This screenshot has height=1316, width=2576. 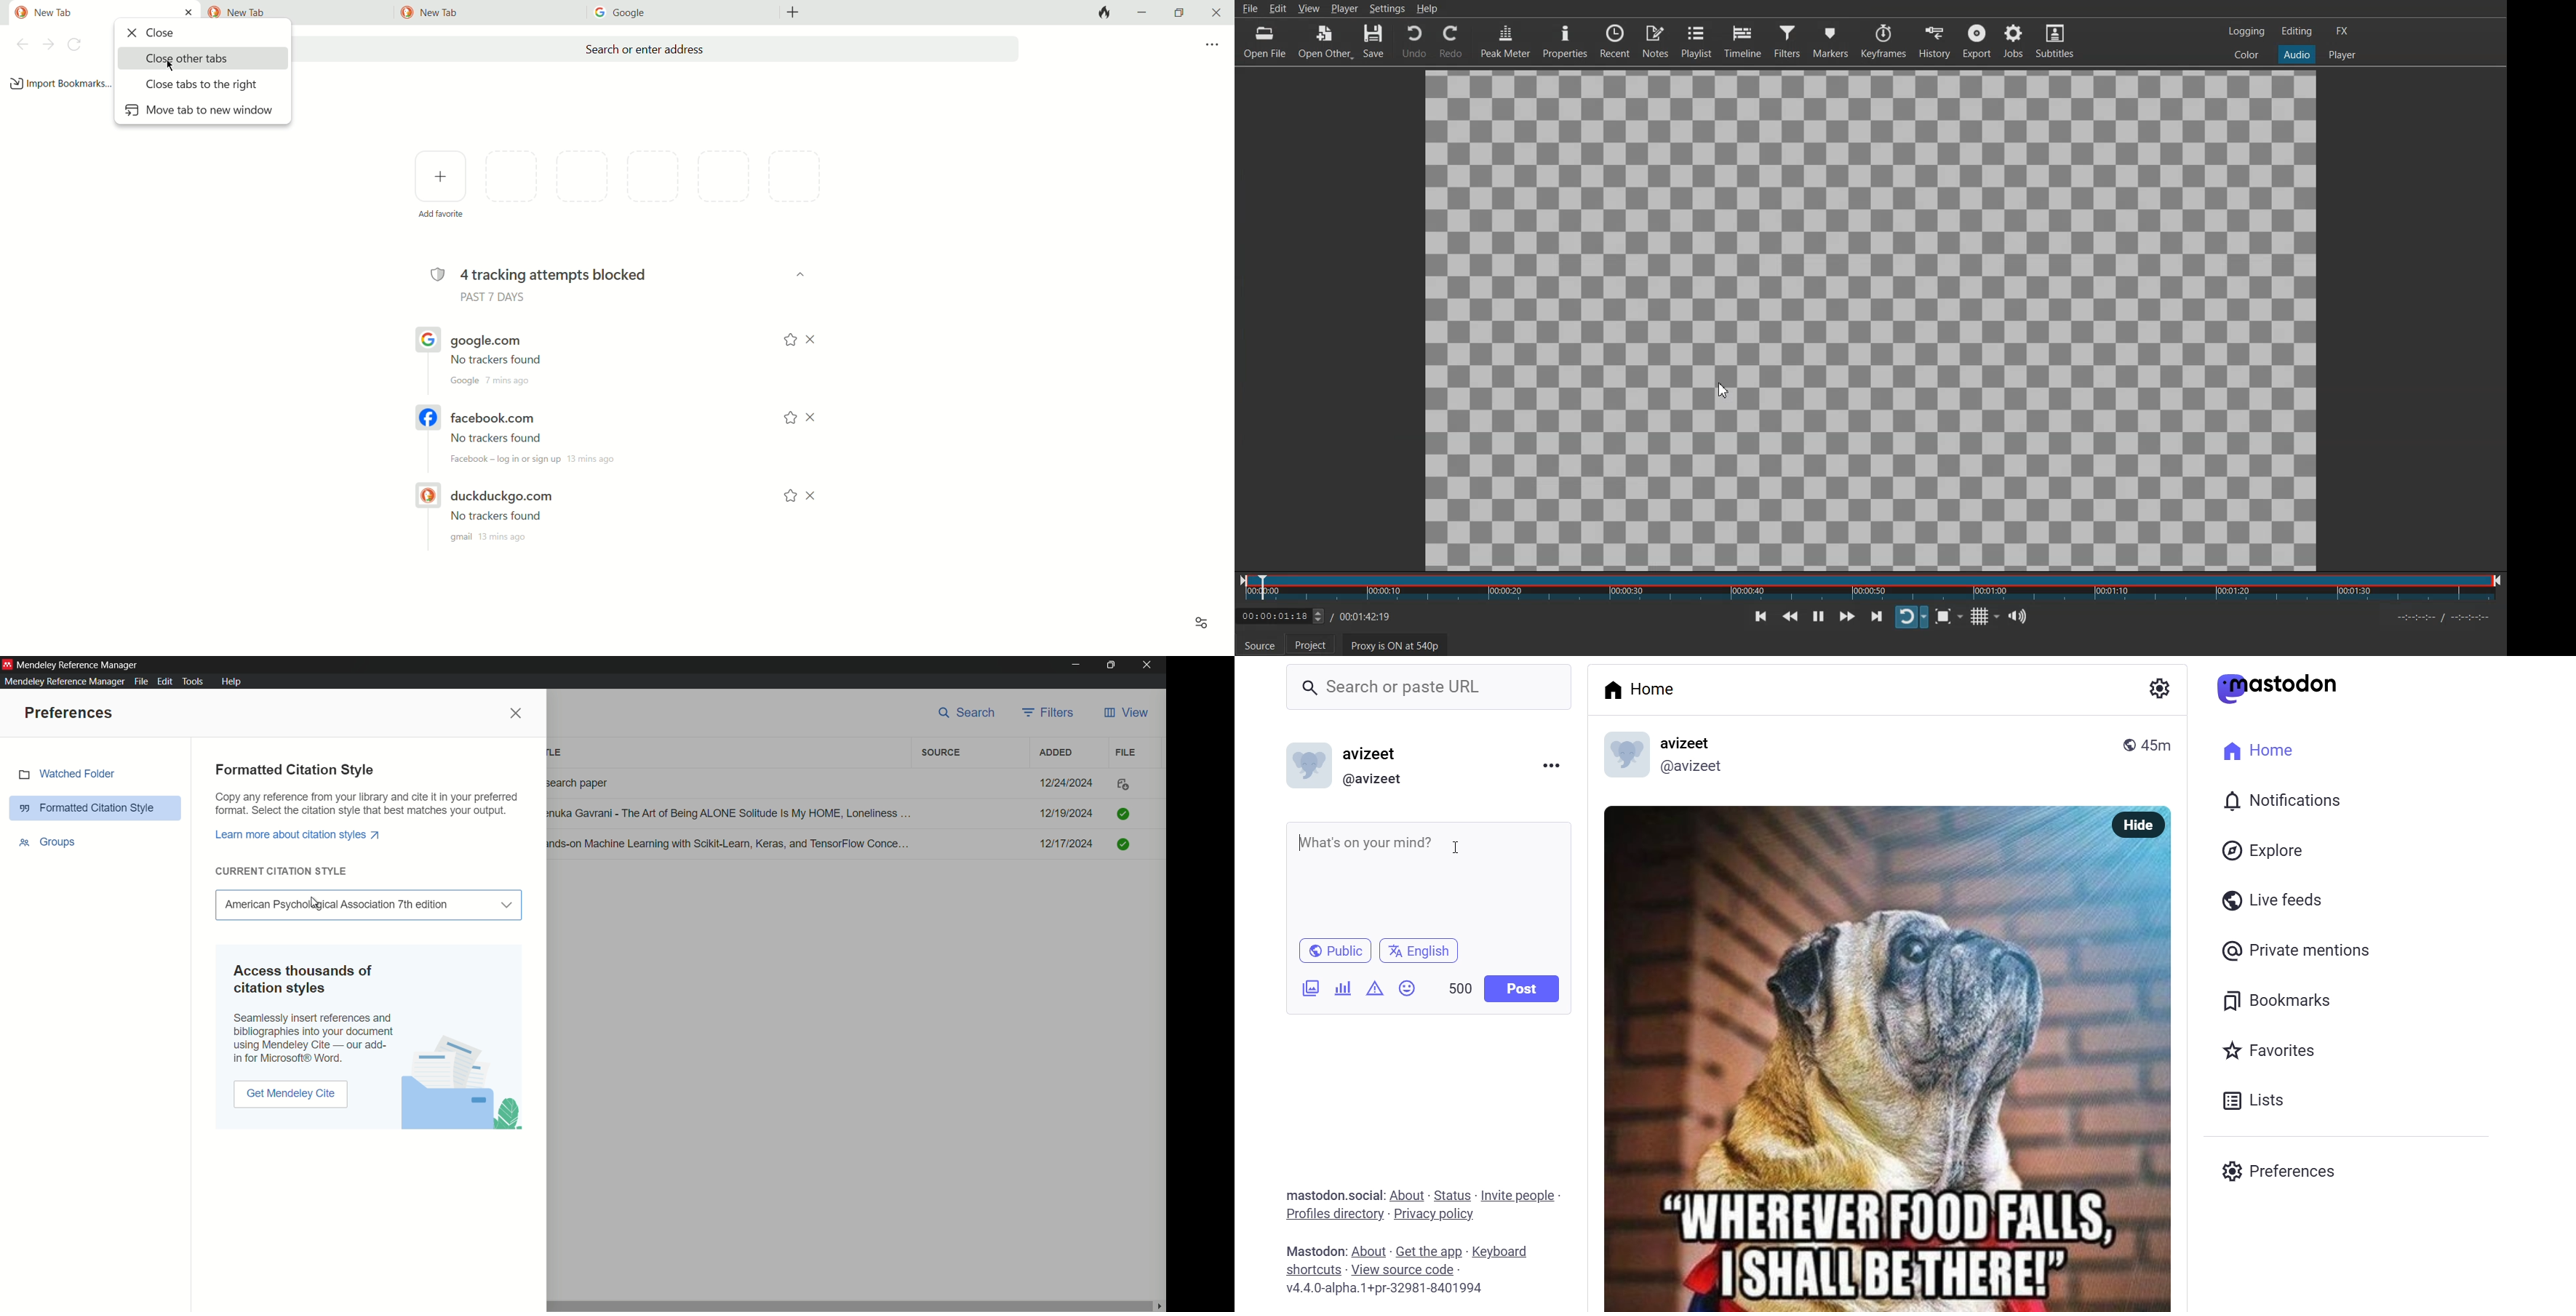 What do you see at coordinates (2303, 901) in the screenshot?
I see `Live feeds` at bounding box center [2303, 901].